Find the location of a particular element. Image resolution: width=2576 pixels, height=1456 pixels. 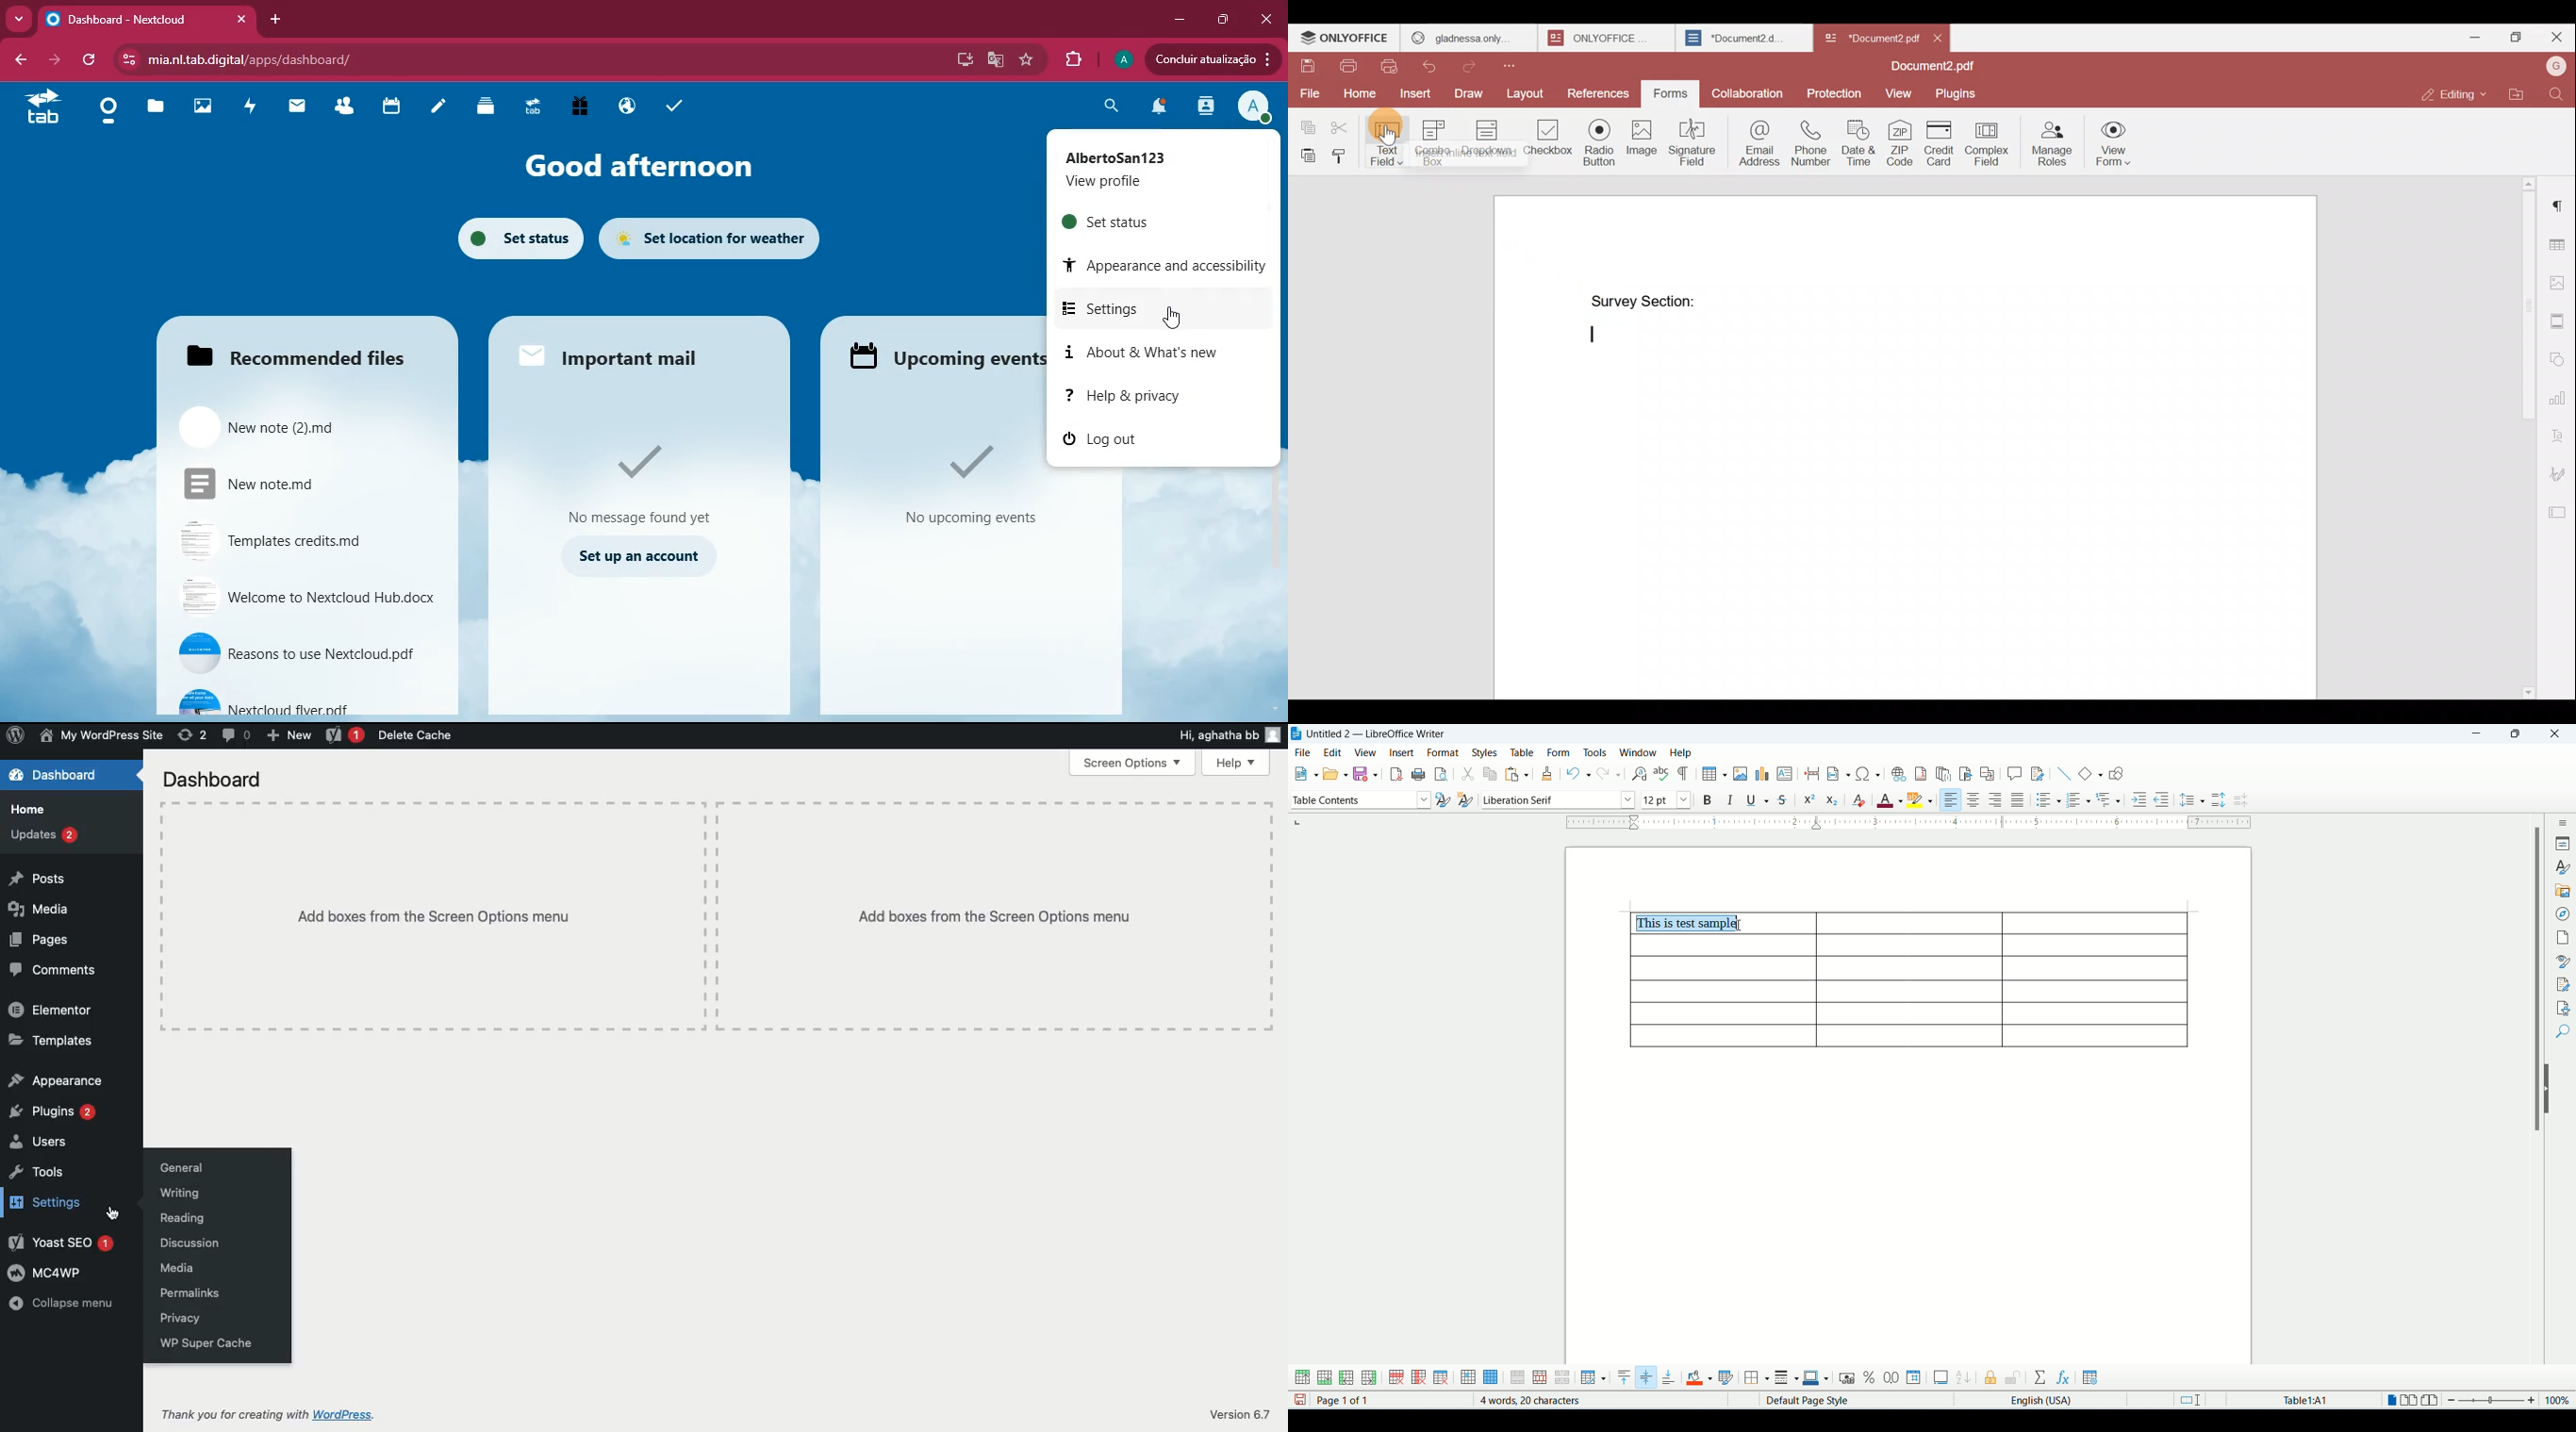

*Document2 pd is located at coordinates (1869, 38).